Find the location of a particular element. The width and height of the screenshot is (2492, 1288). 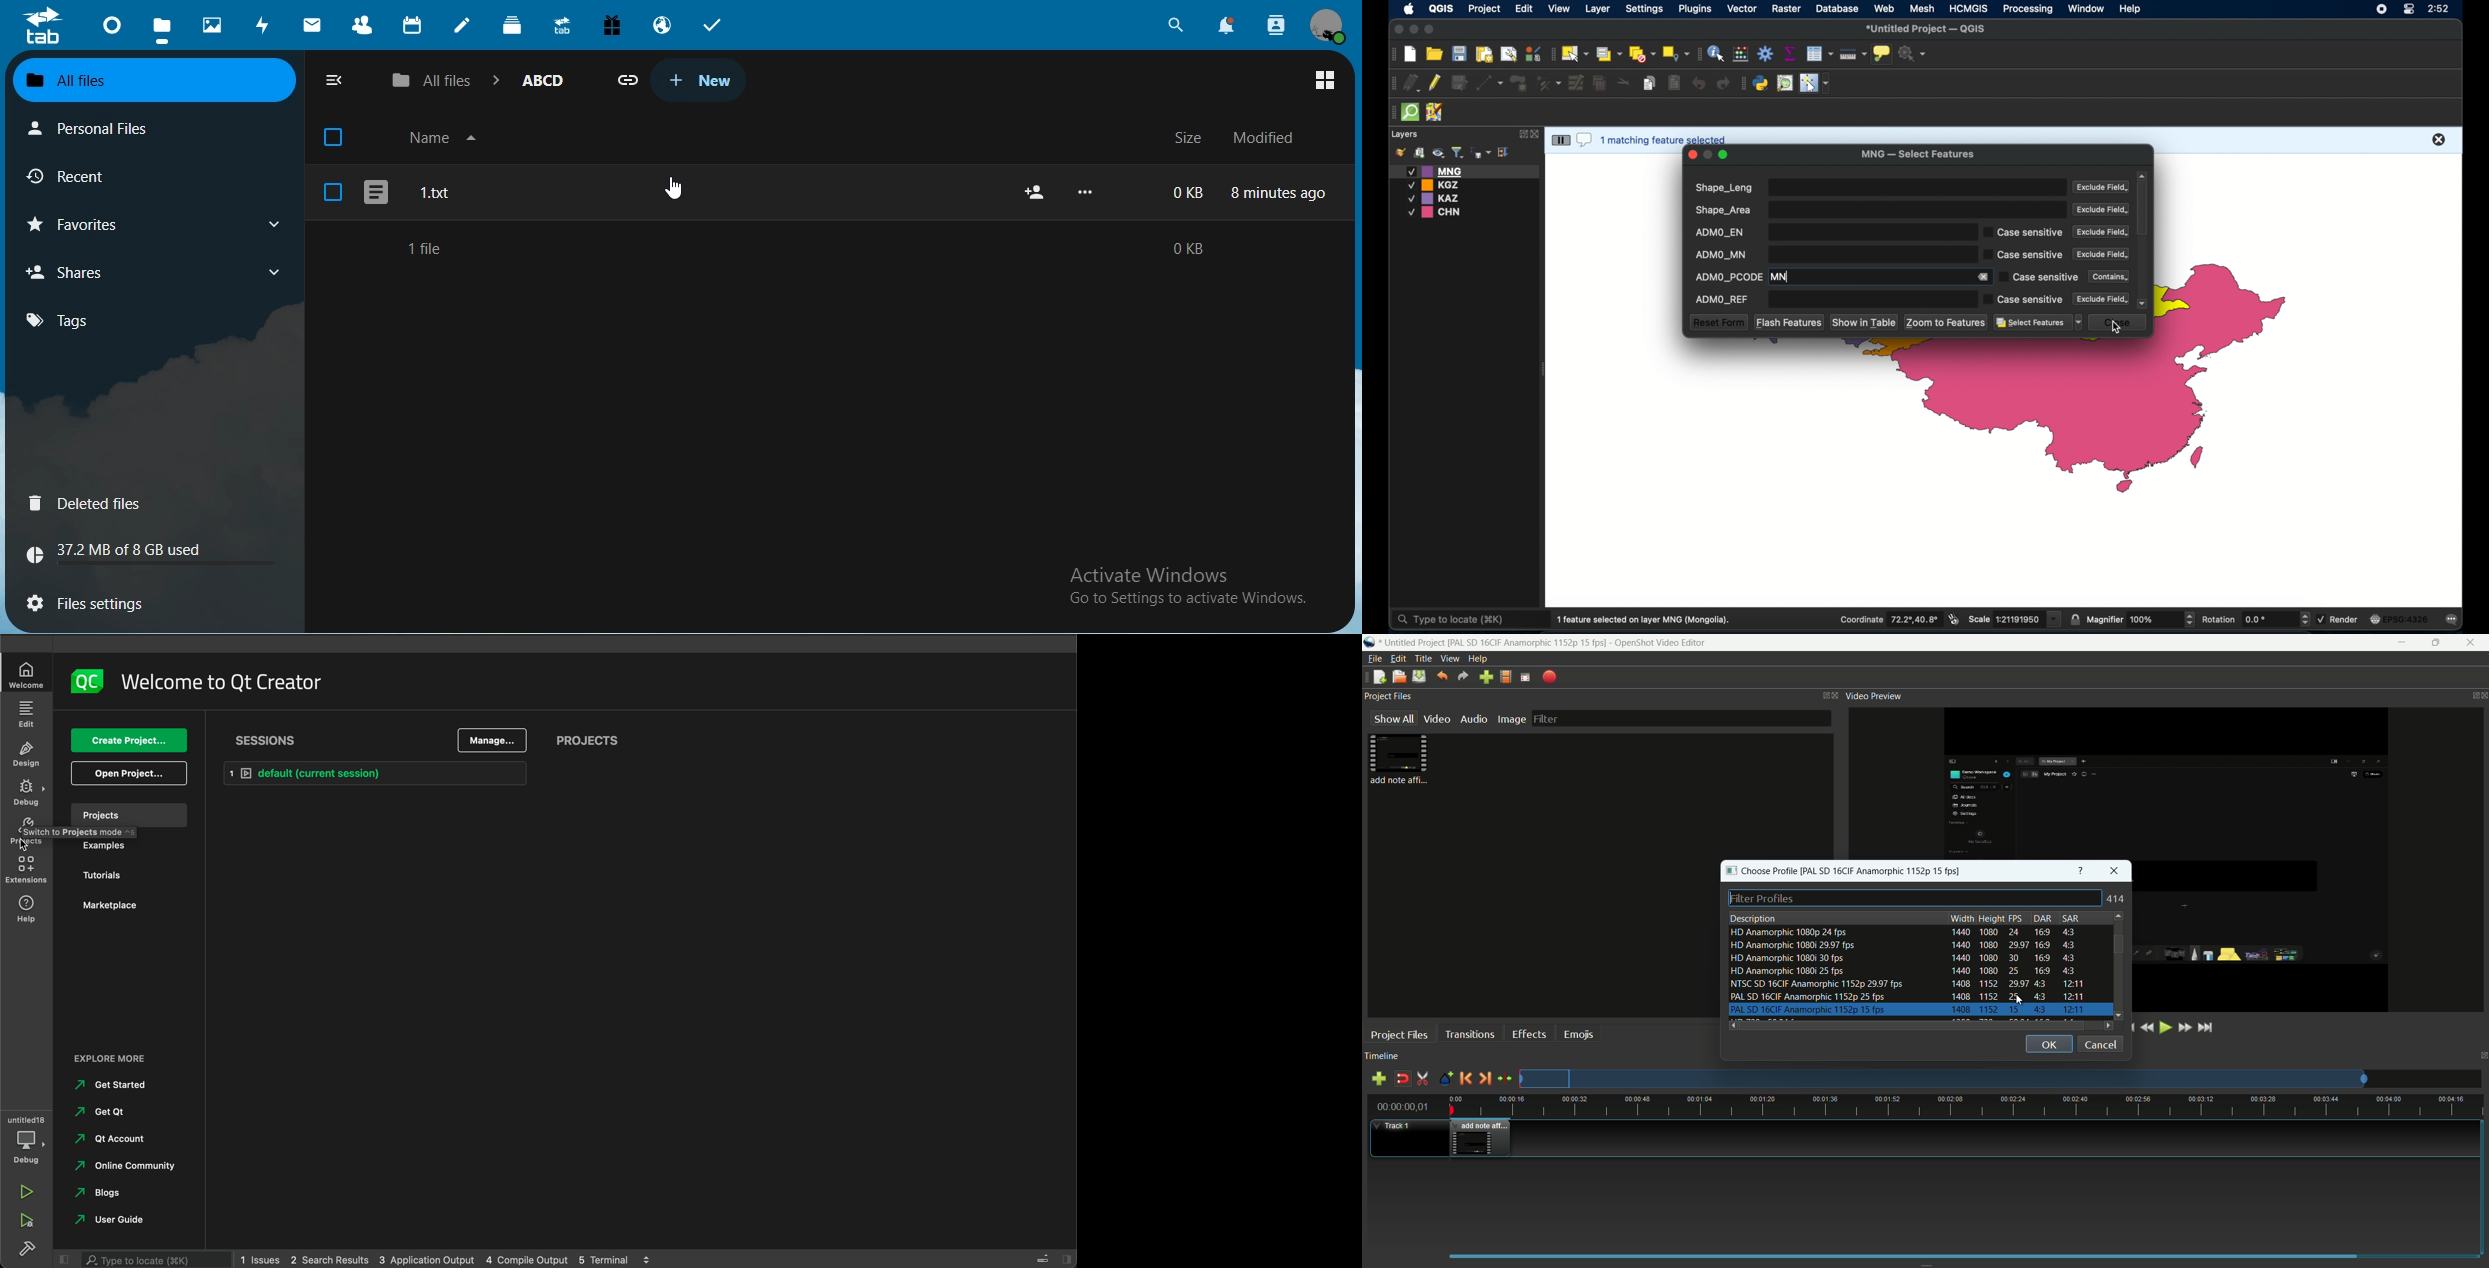

text is located at coordinates (1246, 192).